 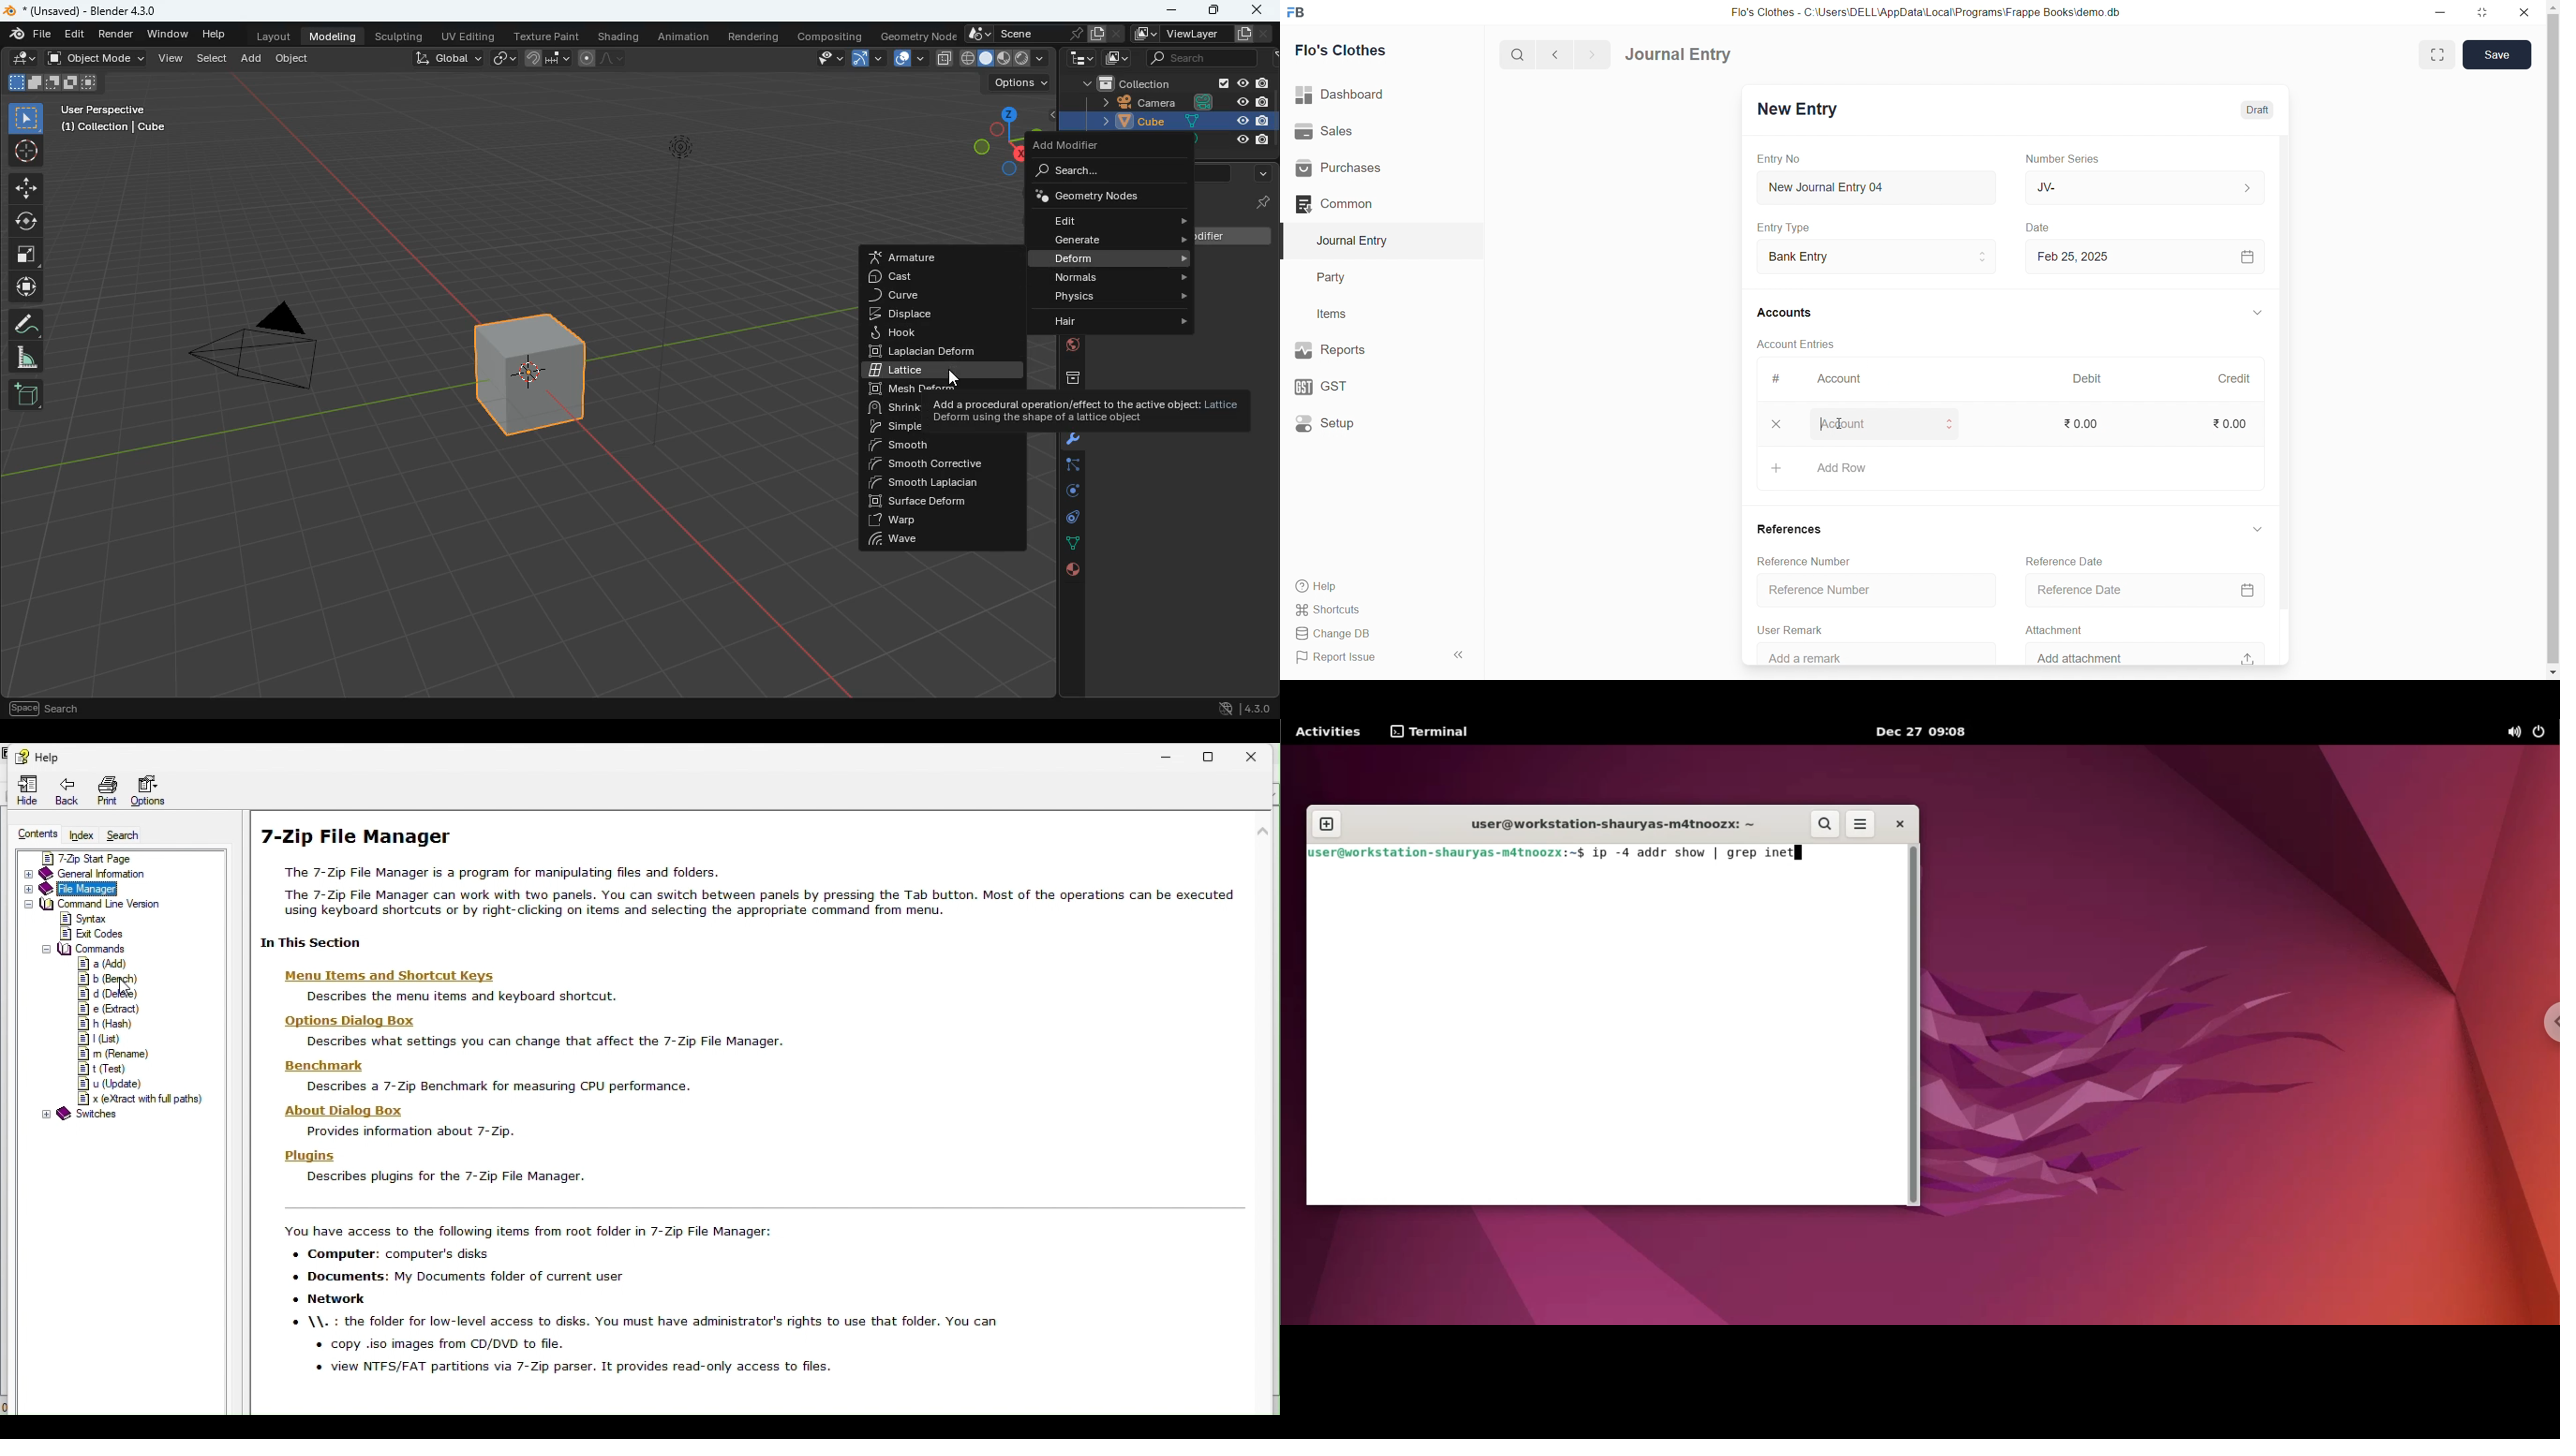 I want to click on Setup, so click(x=1374, y=422).